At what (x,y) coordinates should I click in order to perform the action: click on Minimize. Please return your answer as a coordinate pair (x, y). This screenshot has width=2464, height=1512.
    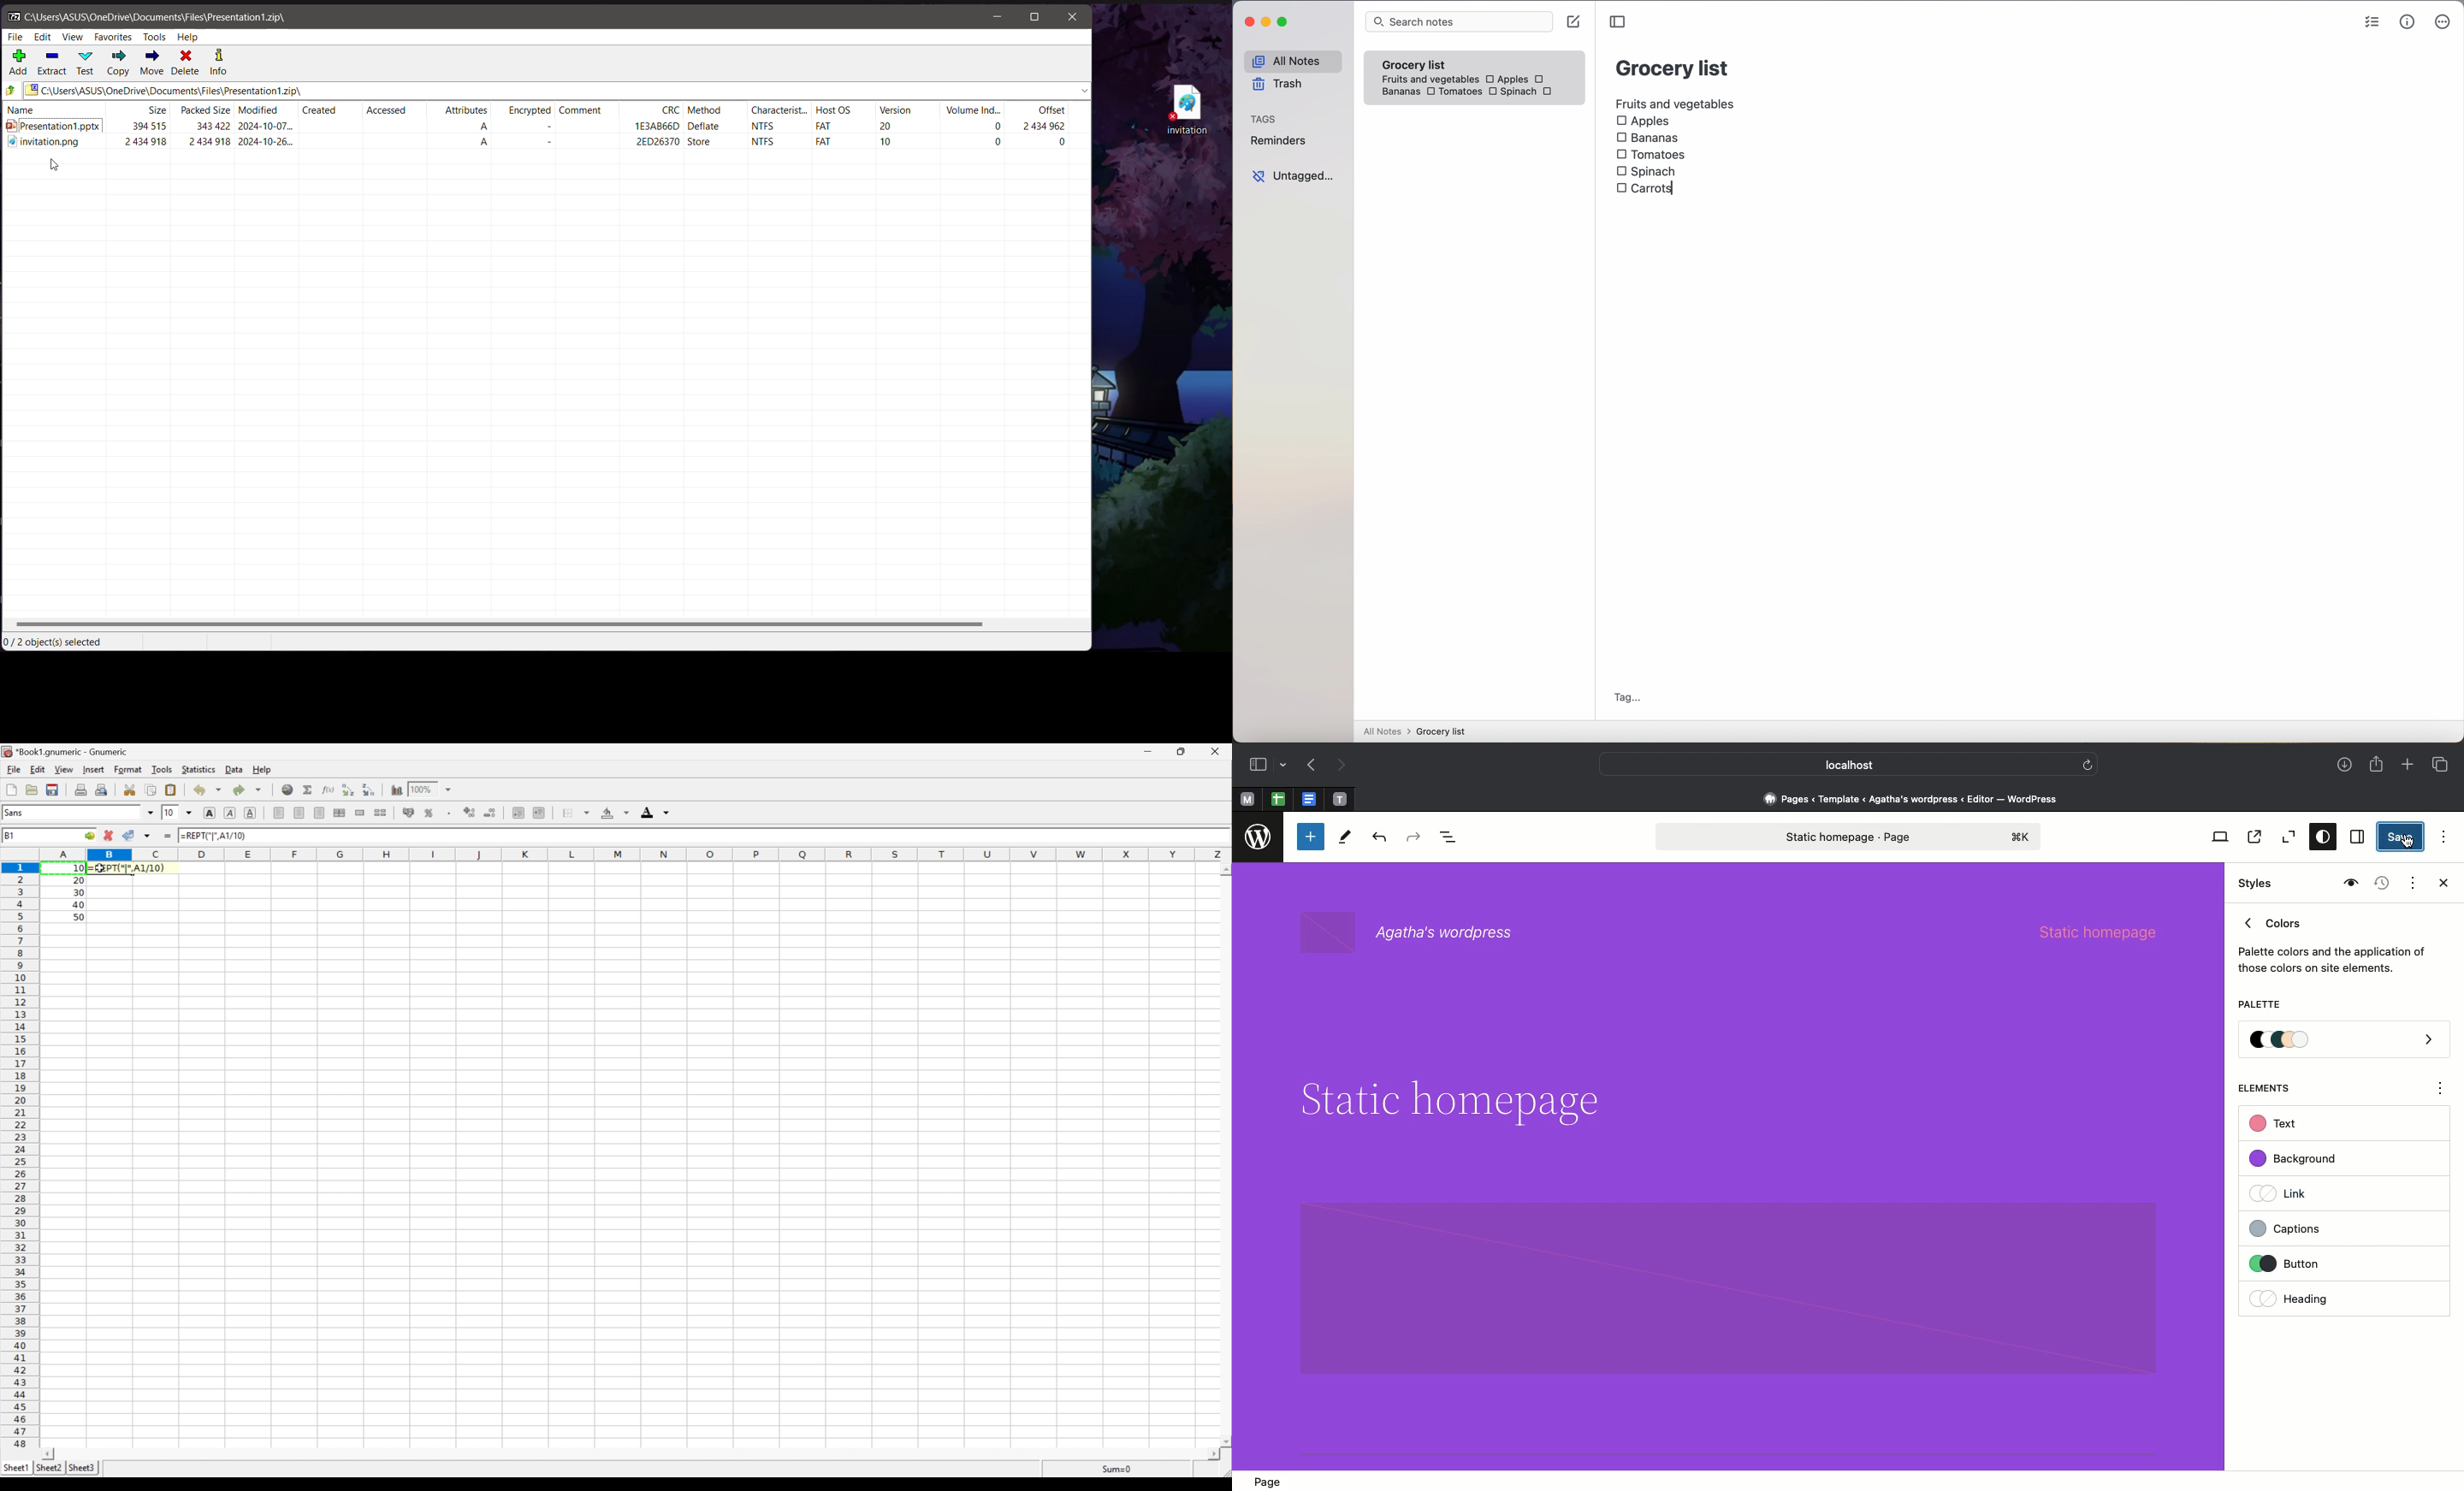
    Looking at the image, I should click on (1144, 750).